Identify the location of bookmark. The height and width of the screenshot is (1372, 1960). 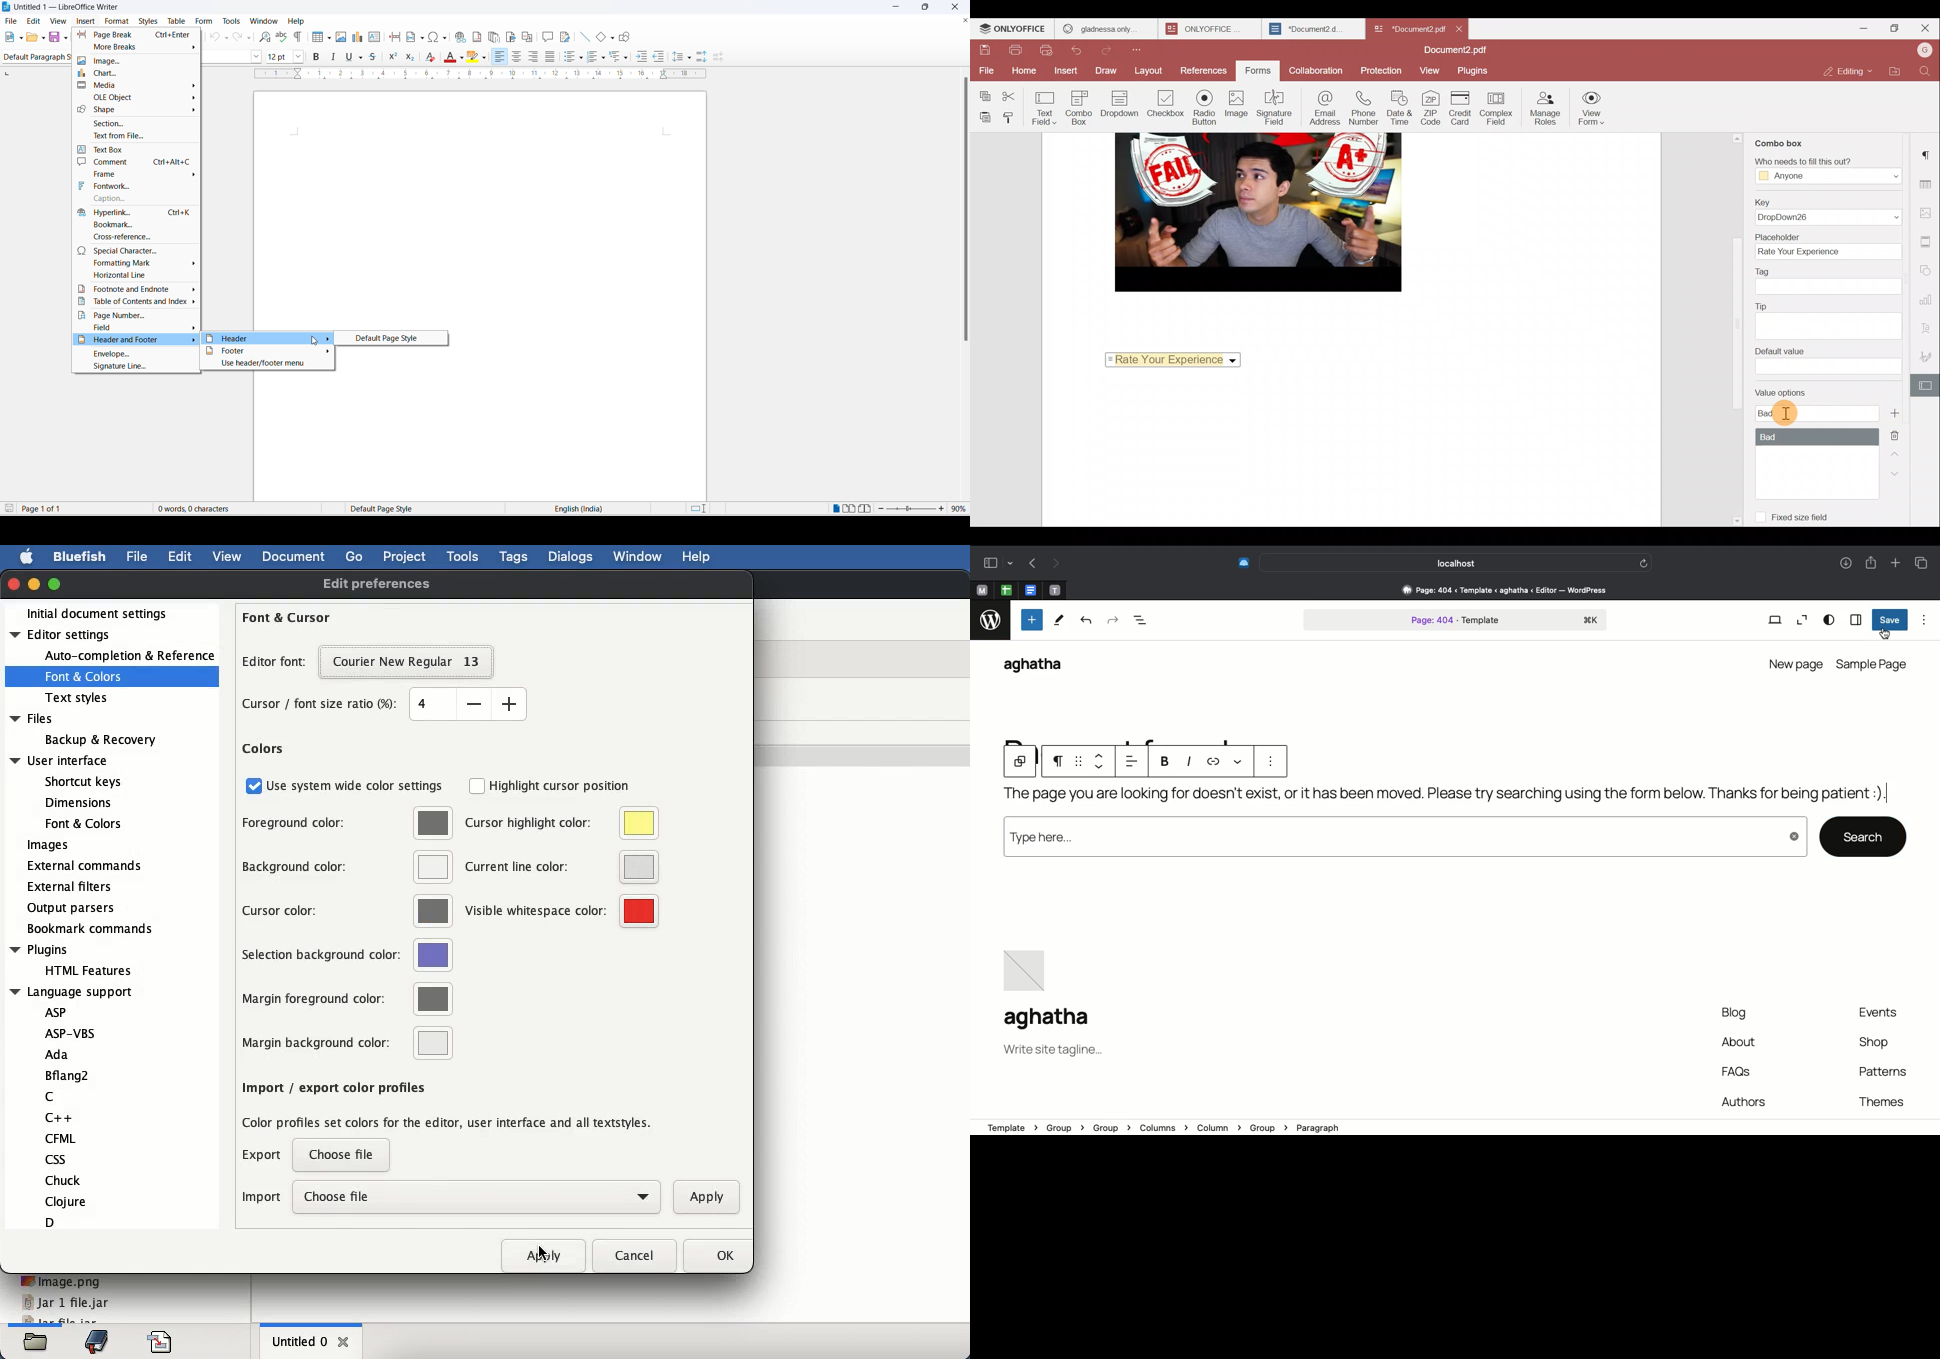
(134, 224).